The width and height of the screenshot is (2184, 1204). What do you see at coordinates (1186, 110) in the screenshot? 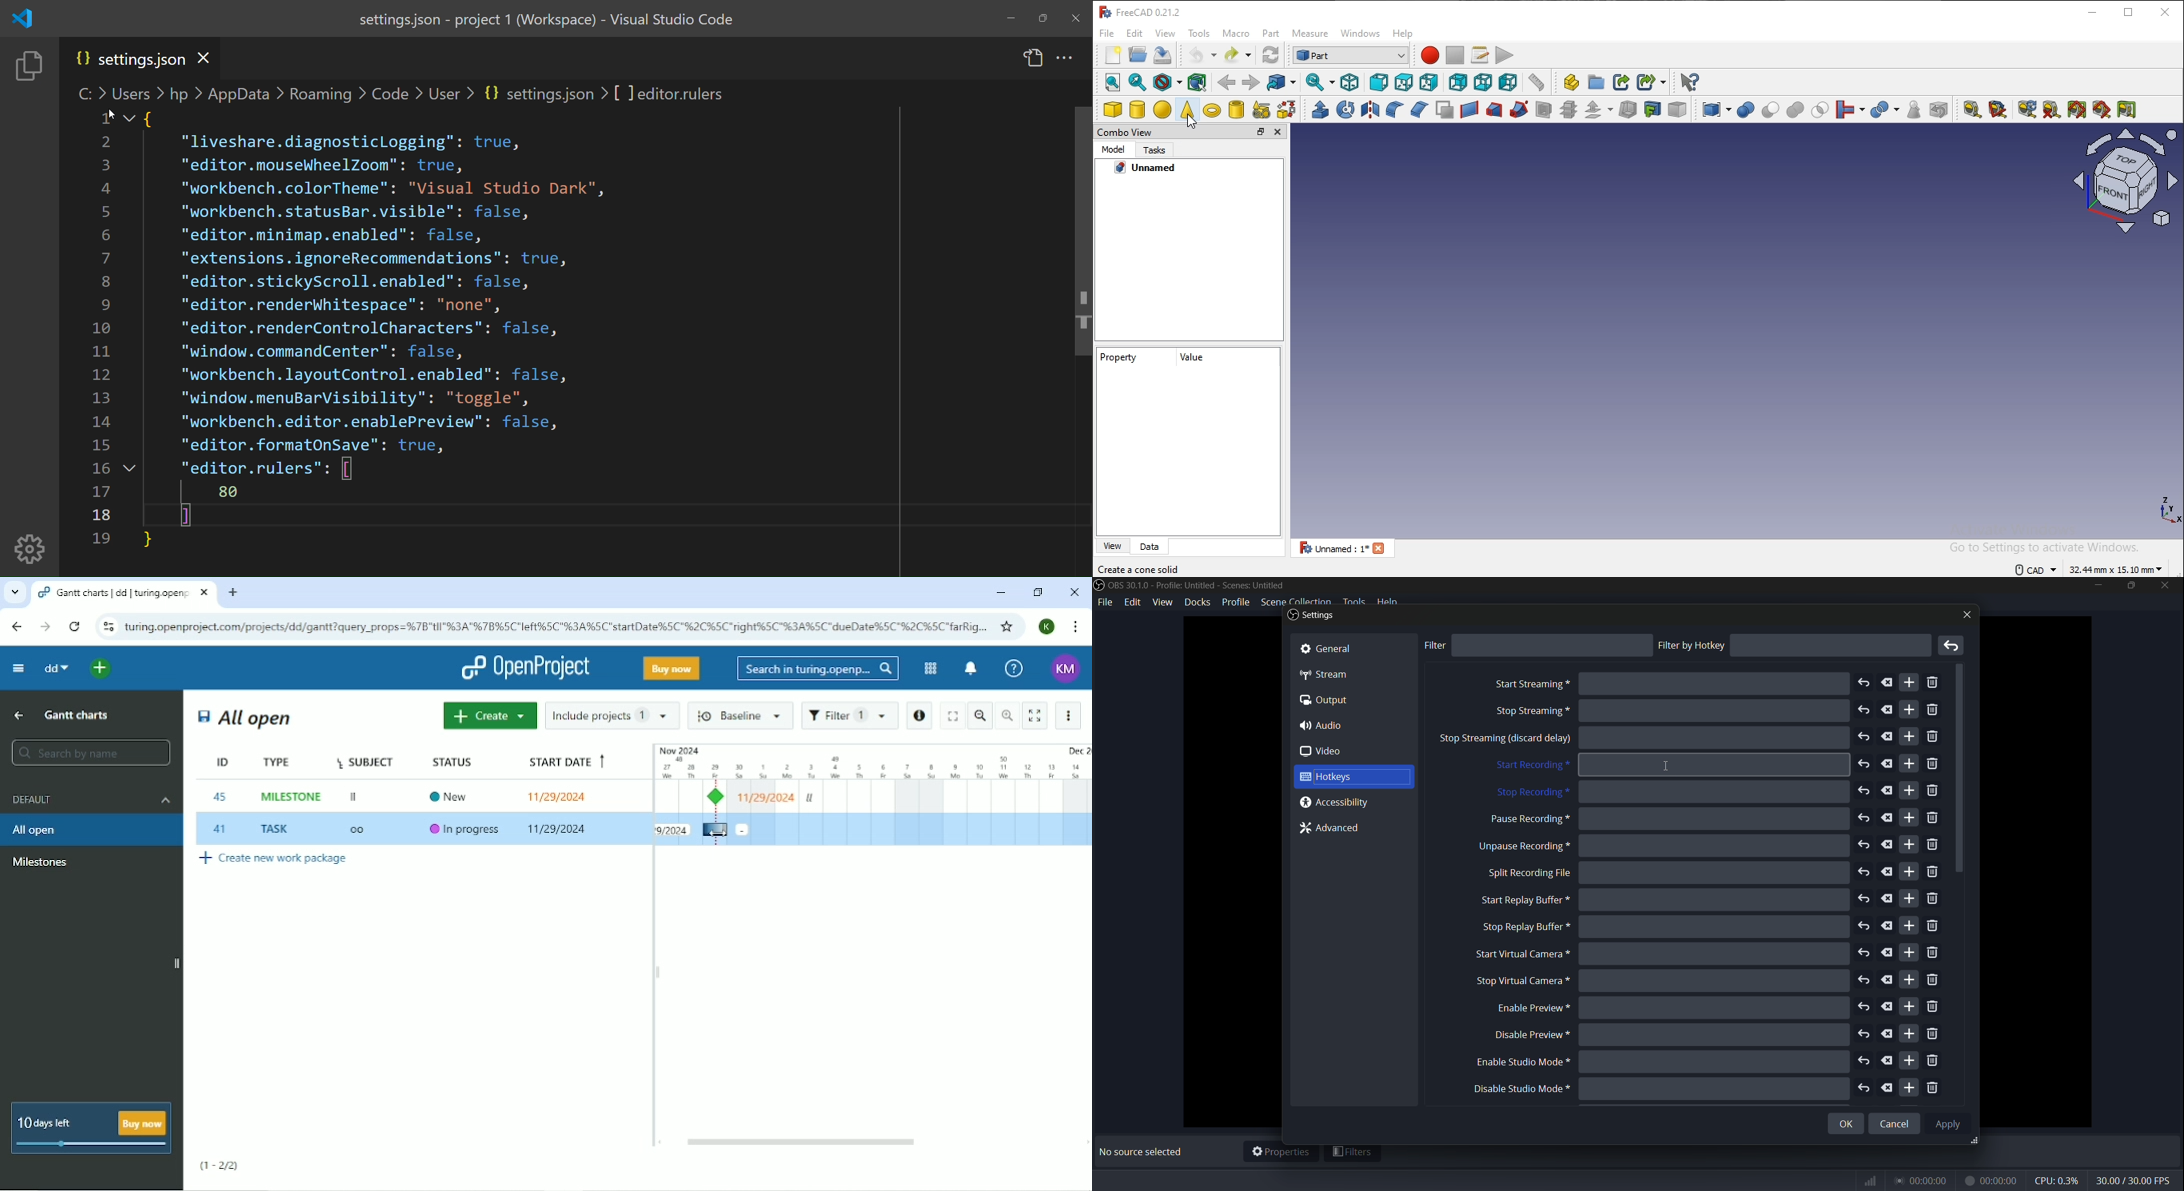
I see `cone` at bounding box center [1186, 110].